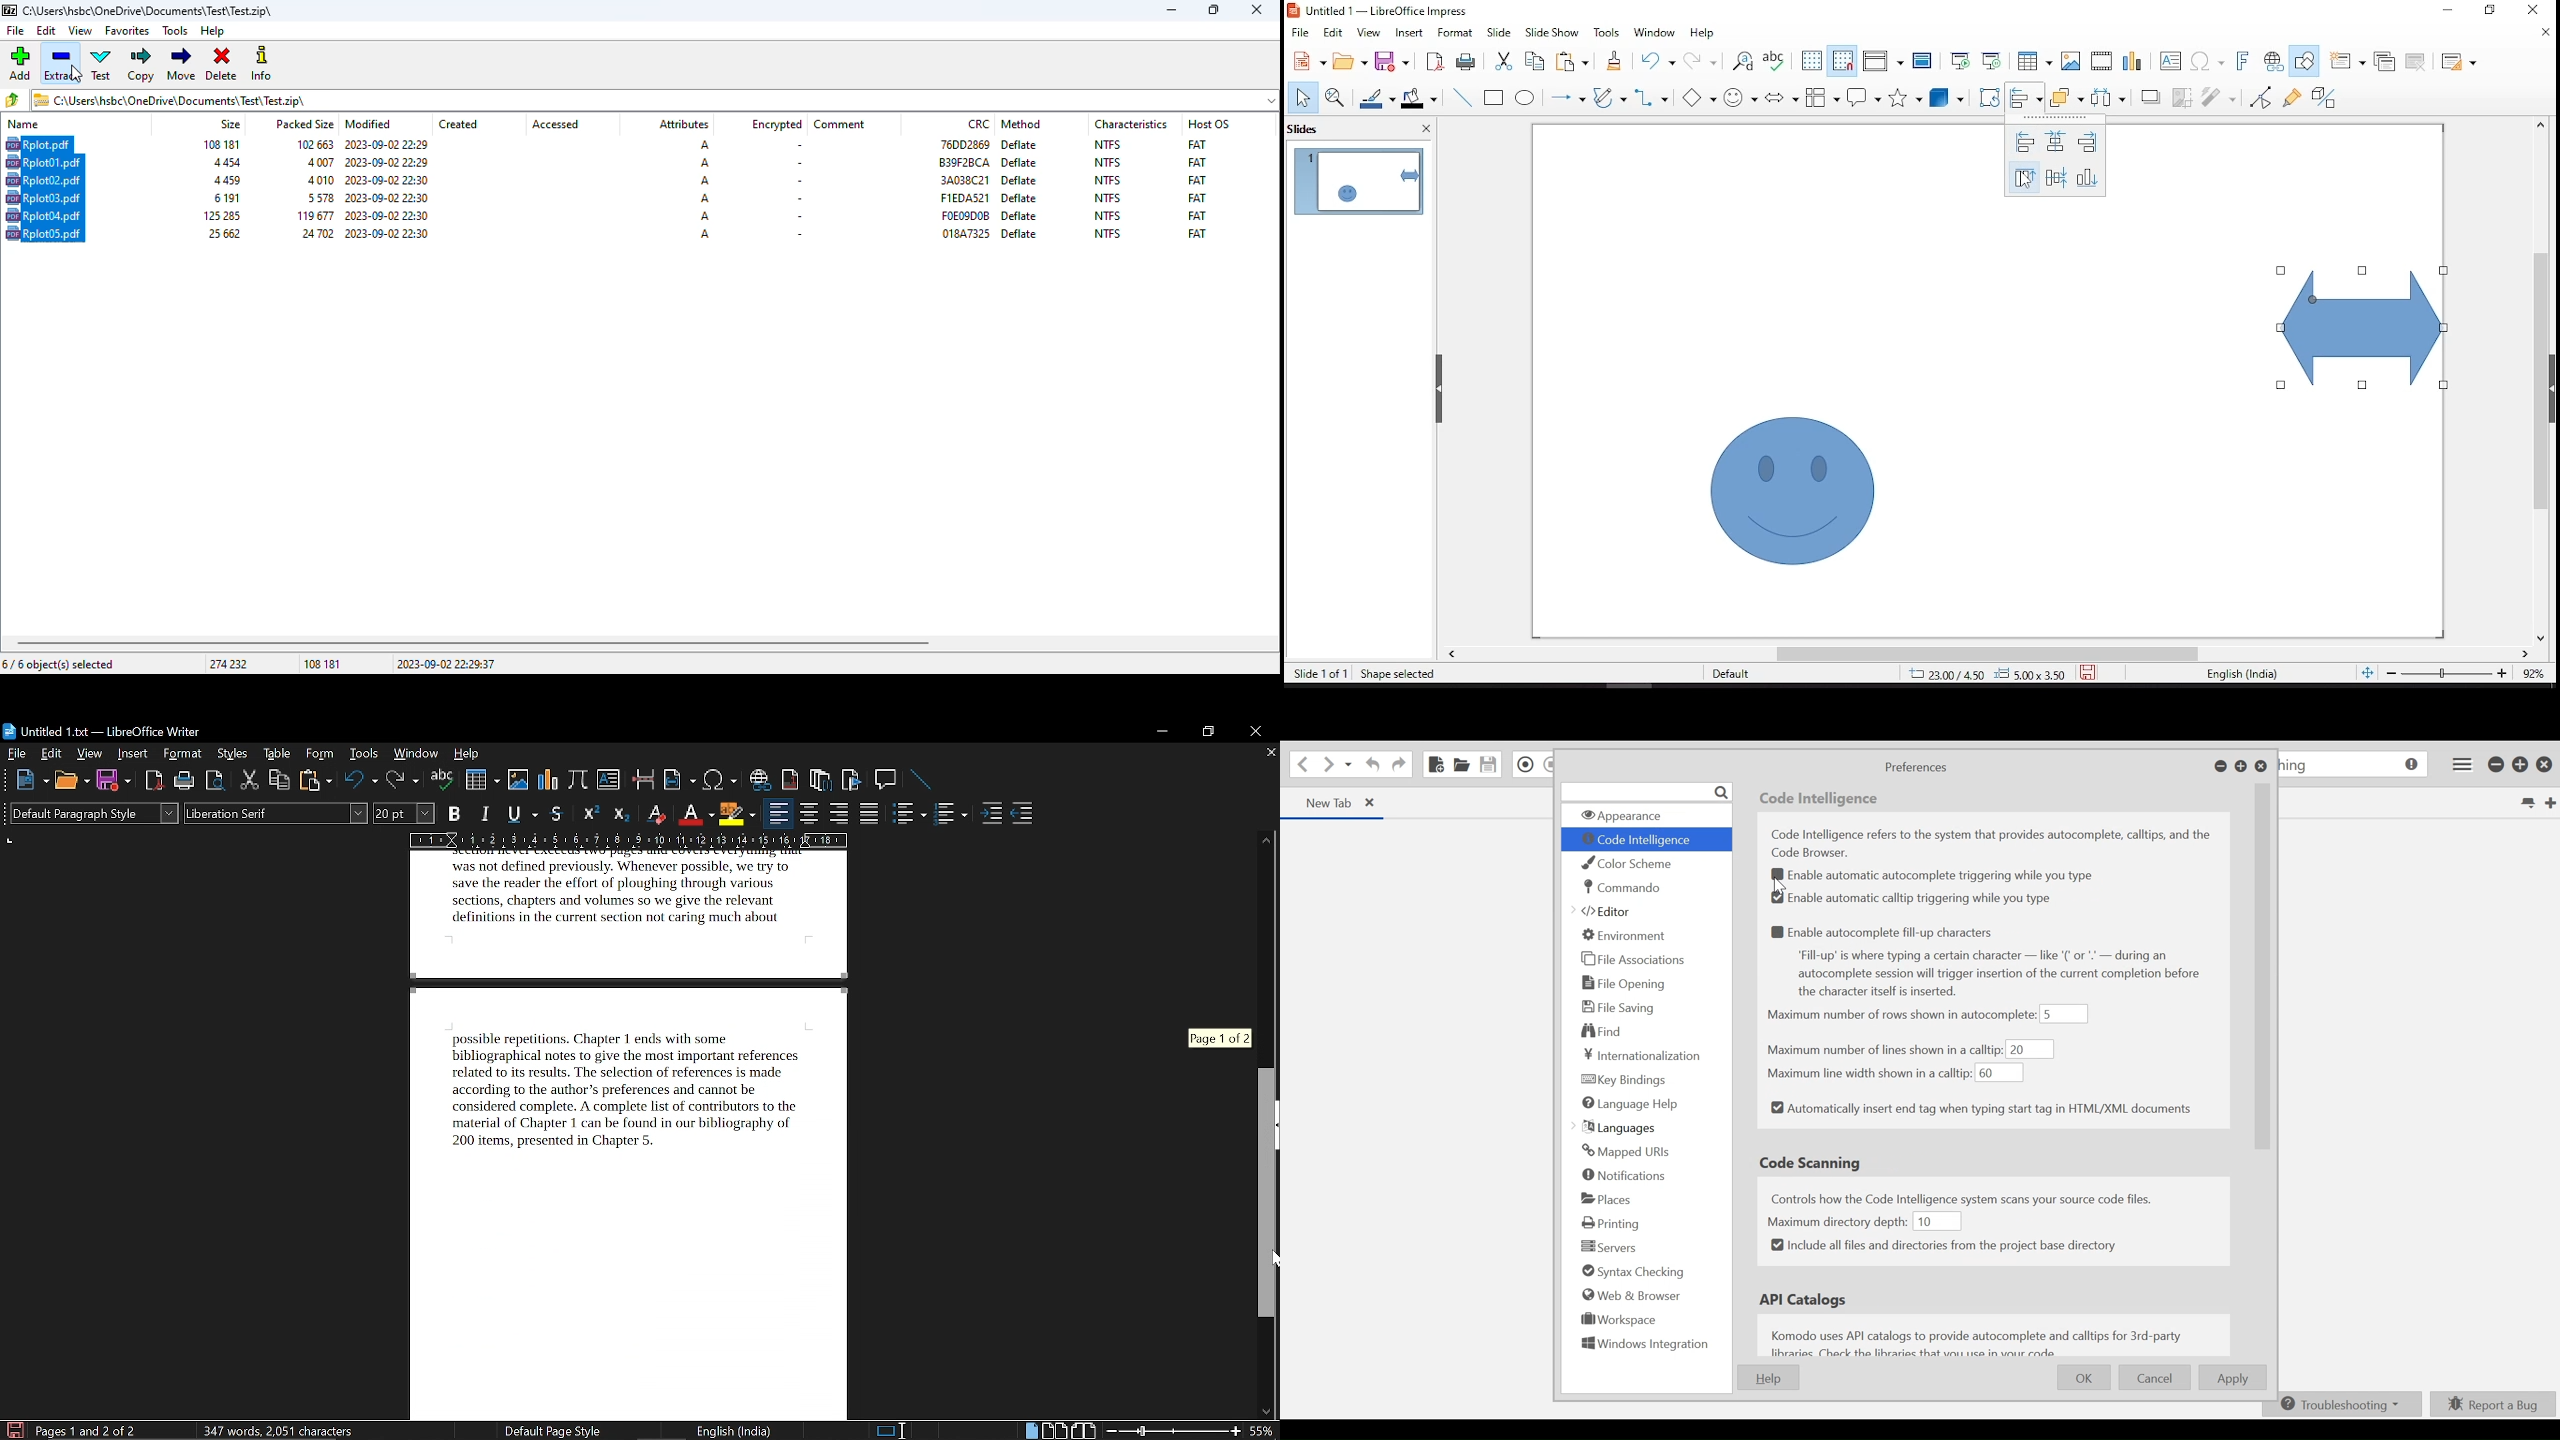 This screenshot has height=1456, width=2576. Describe the element at coordinates (1197, 143) in the screenshot. I see `FAT` at that location.